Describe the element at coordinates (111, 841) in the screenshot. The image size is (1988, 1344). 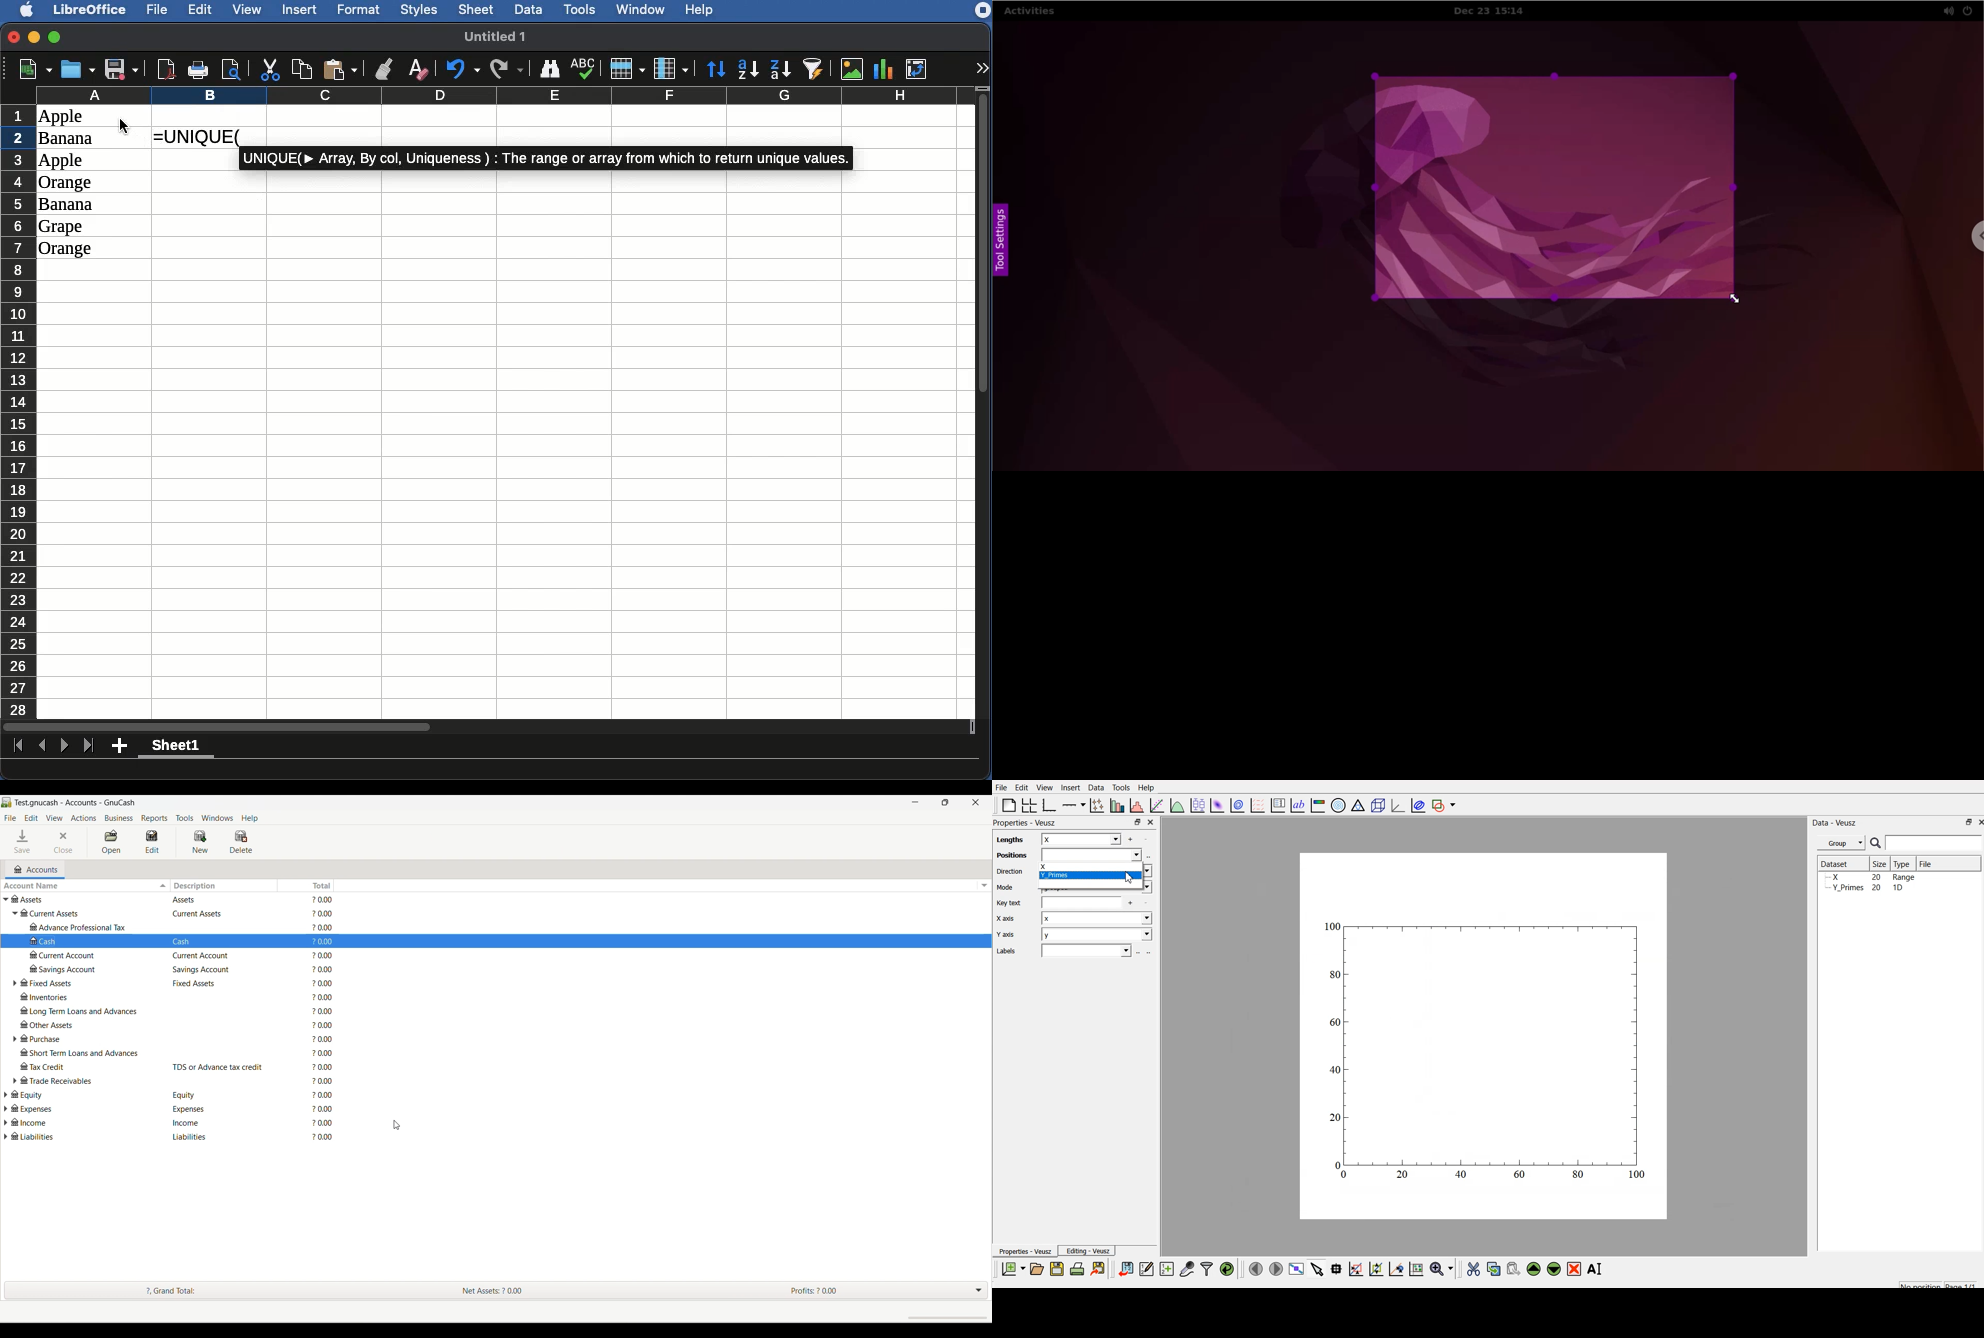
I see `Open` at that location.